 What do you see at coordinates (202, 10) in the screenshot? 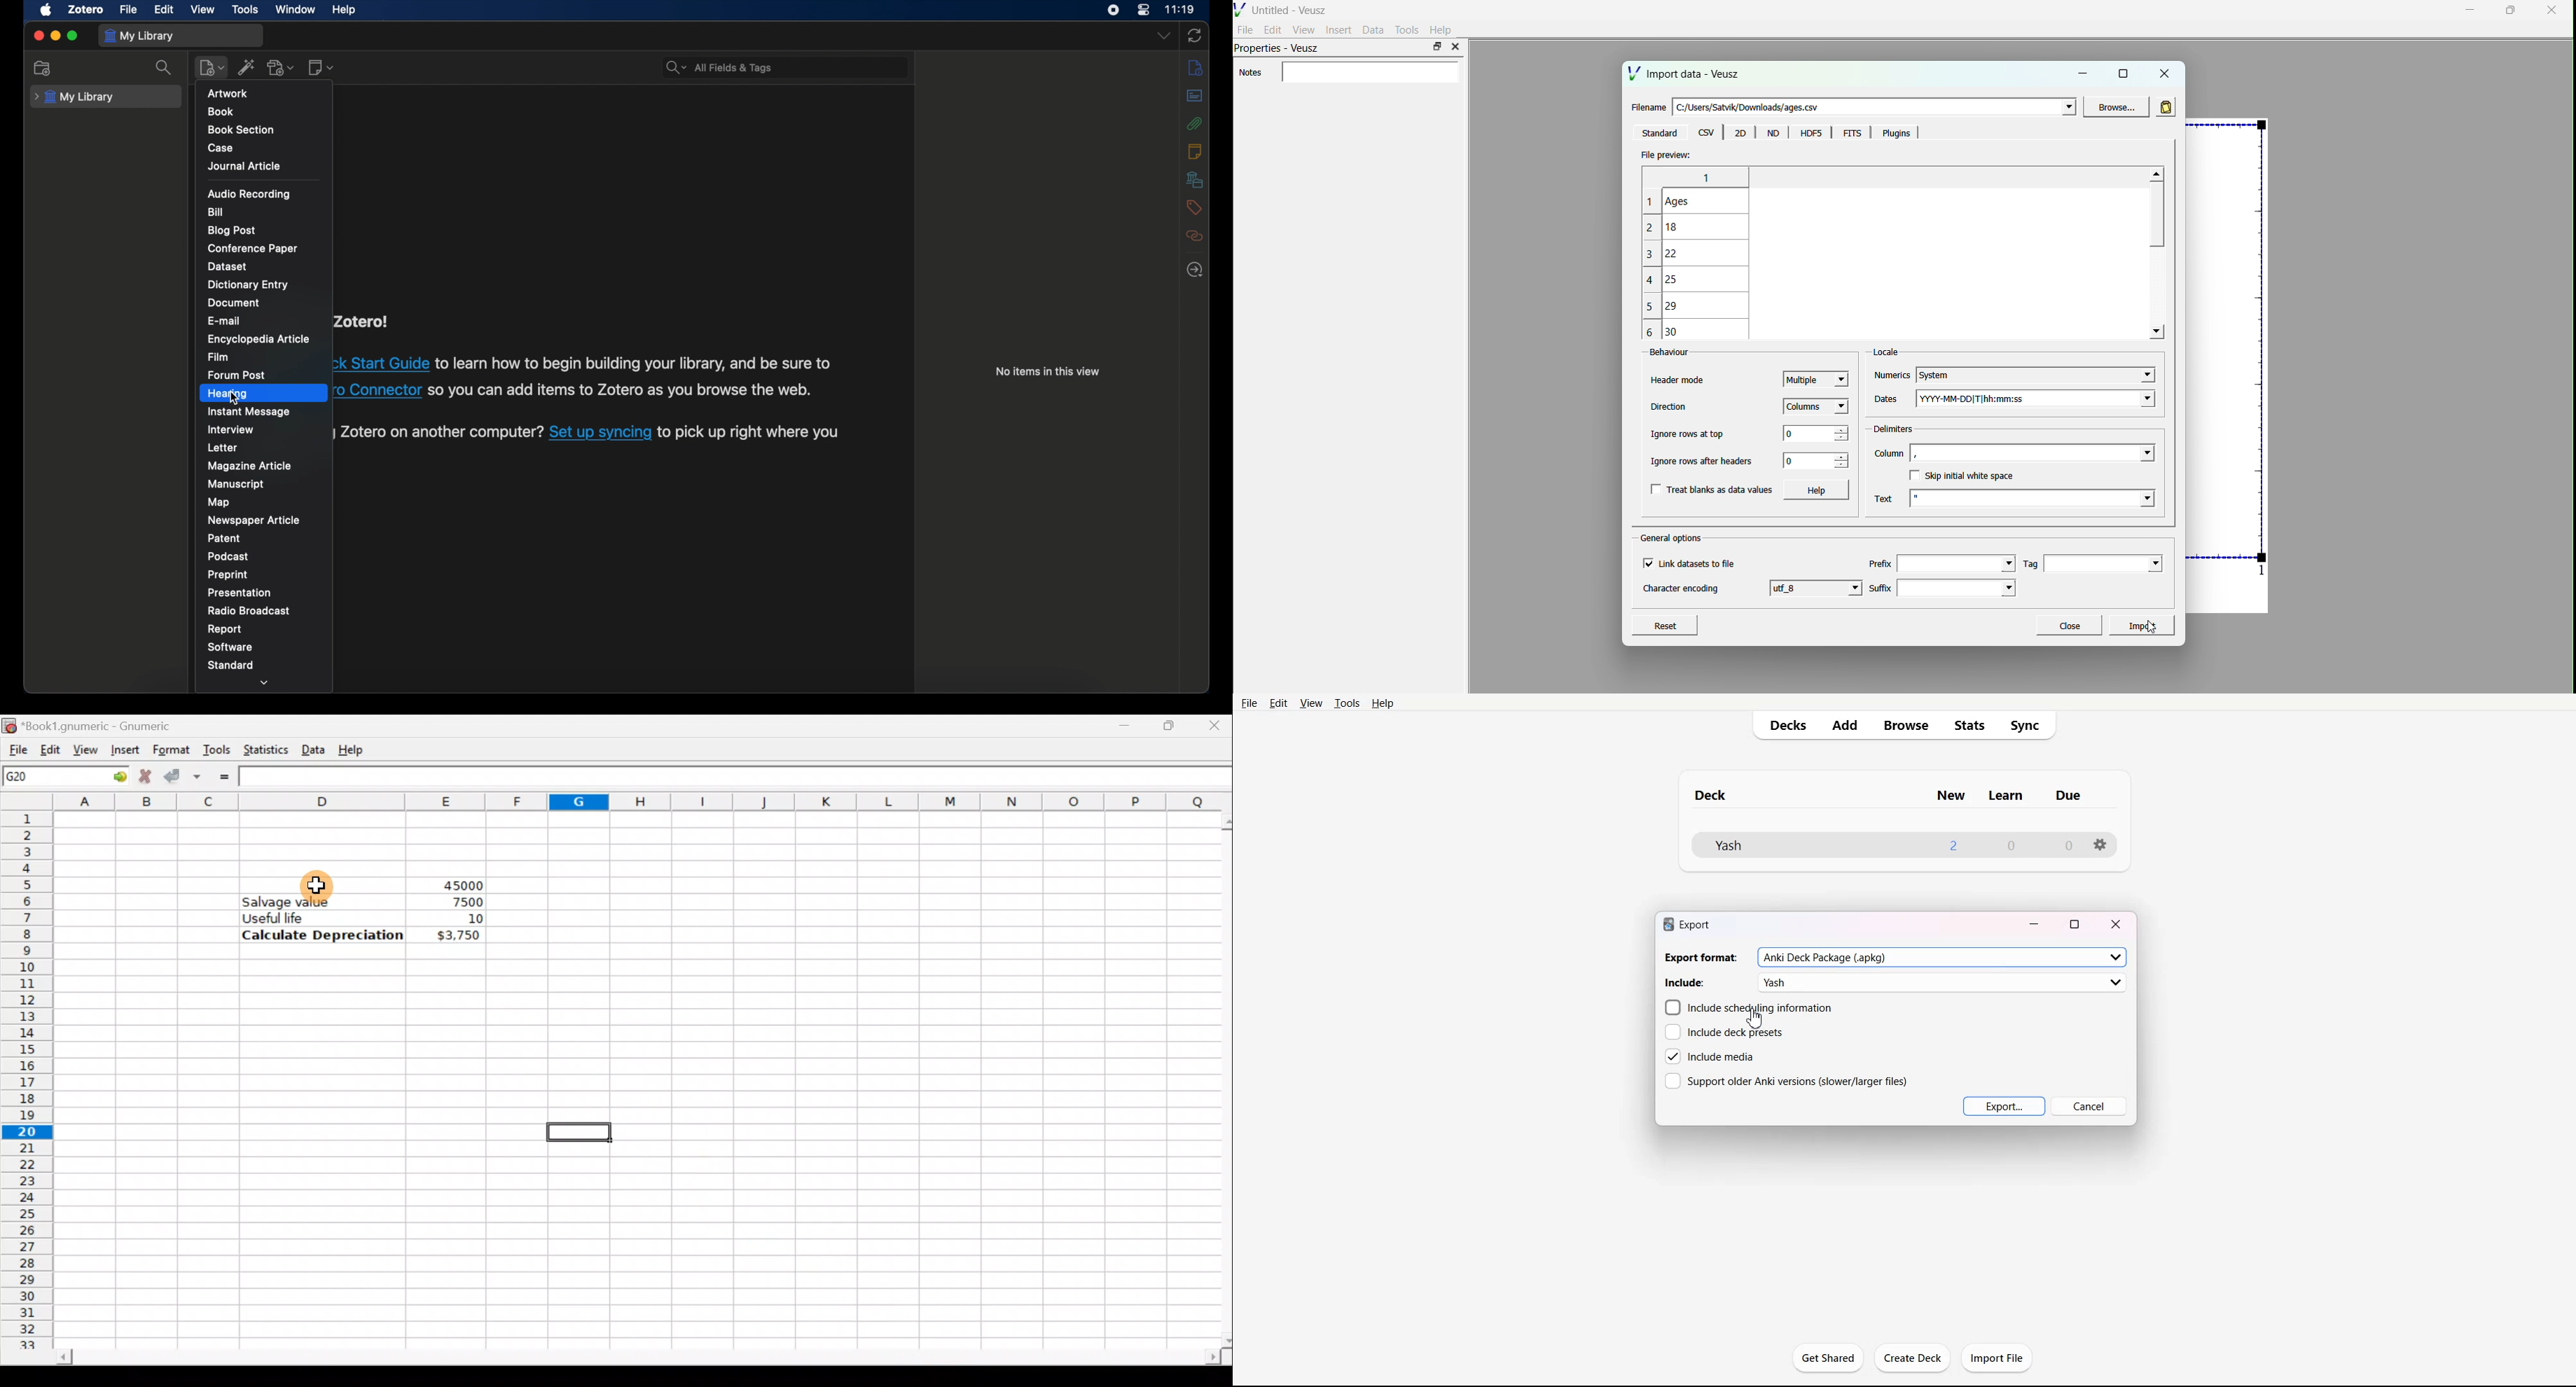
I see `view` at bounding box center [202, 10].